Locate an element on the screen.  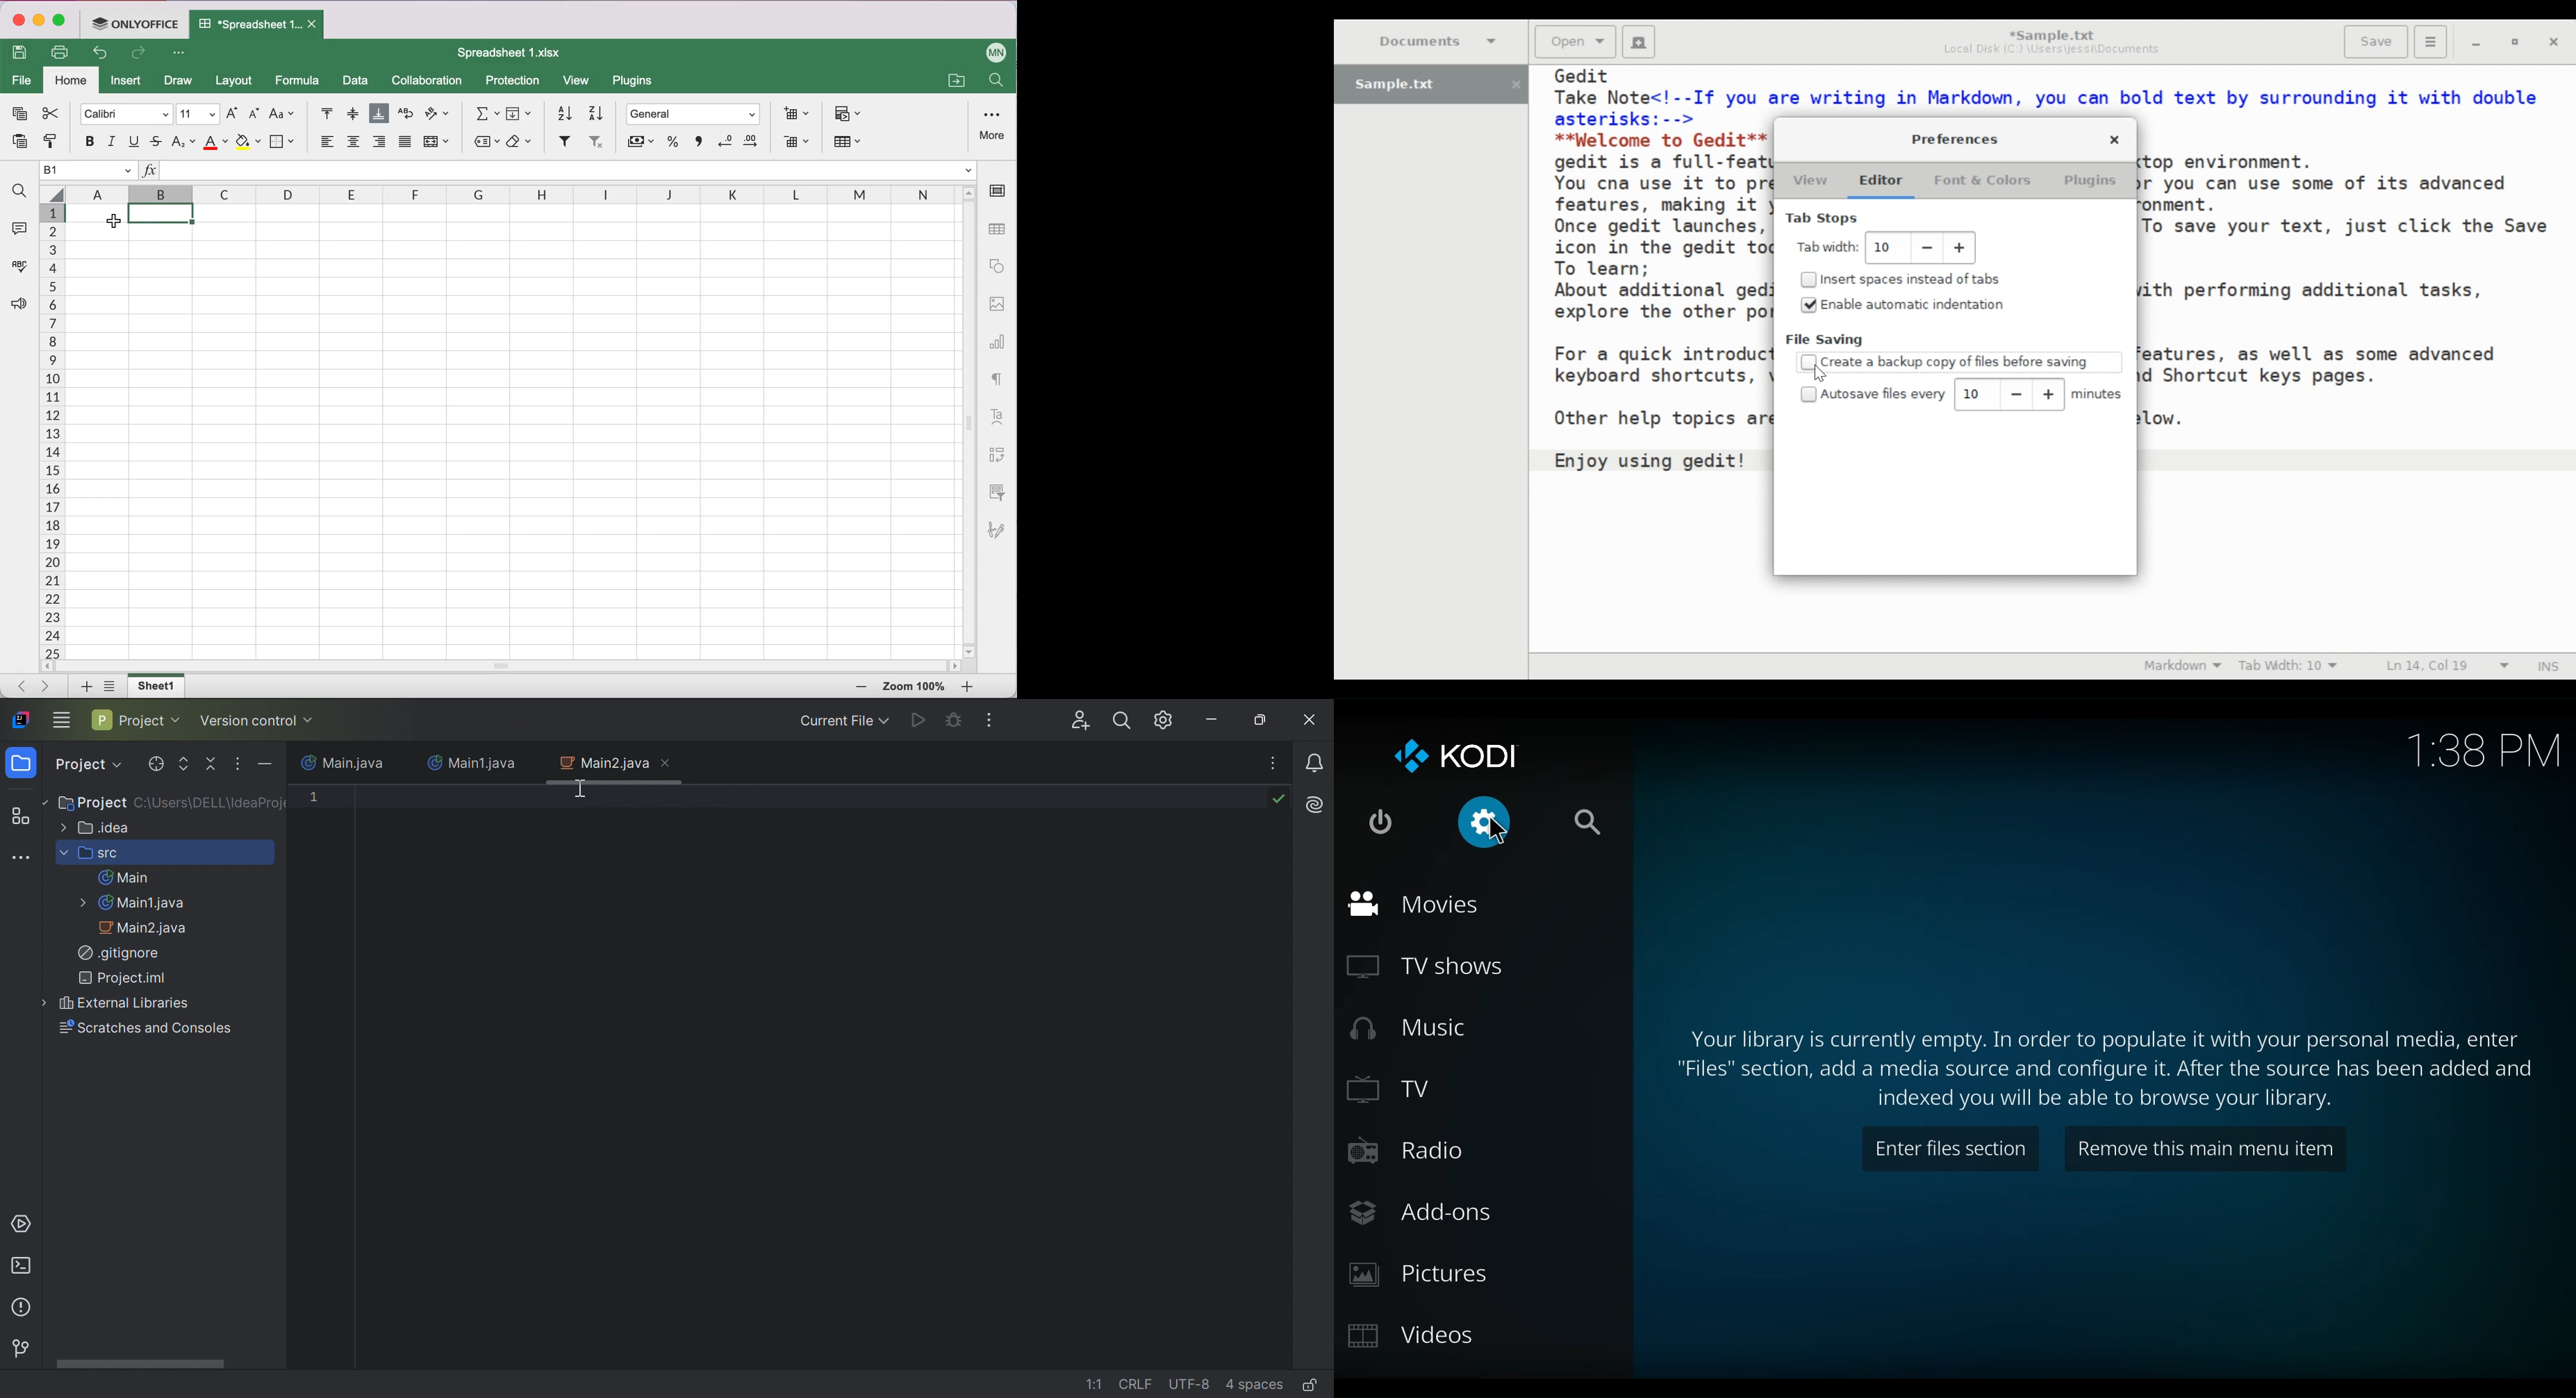
fill color is located at coordinates (248, 142).